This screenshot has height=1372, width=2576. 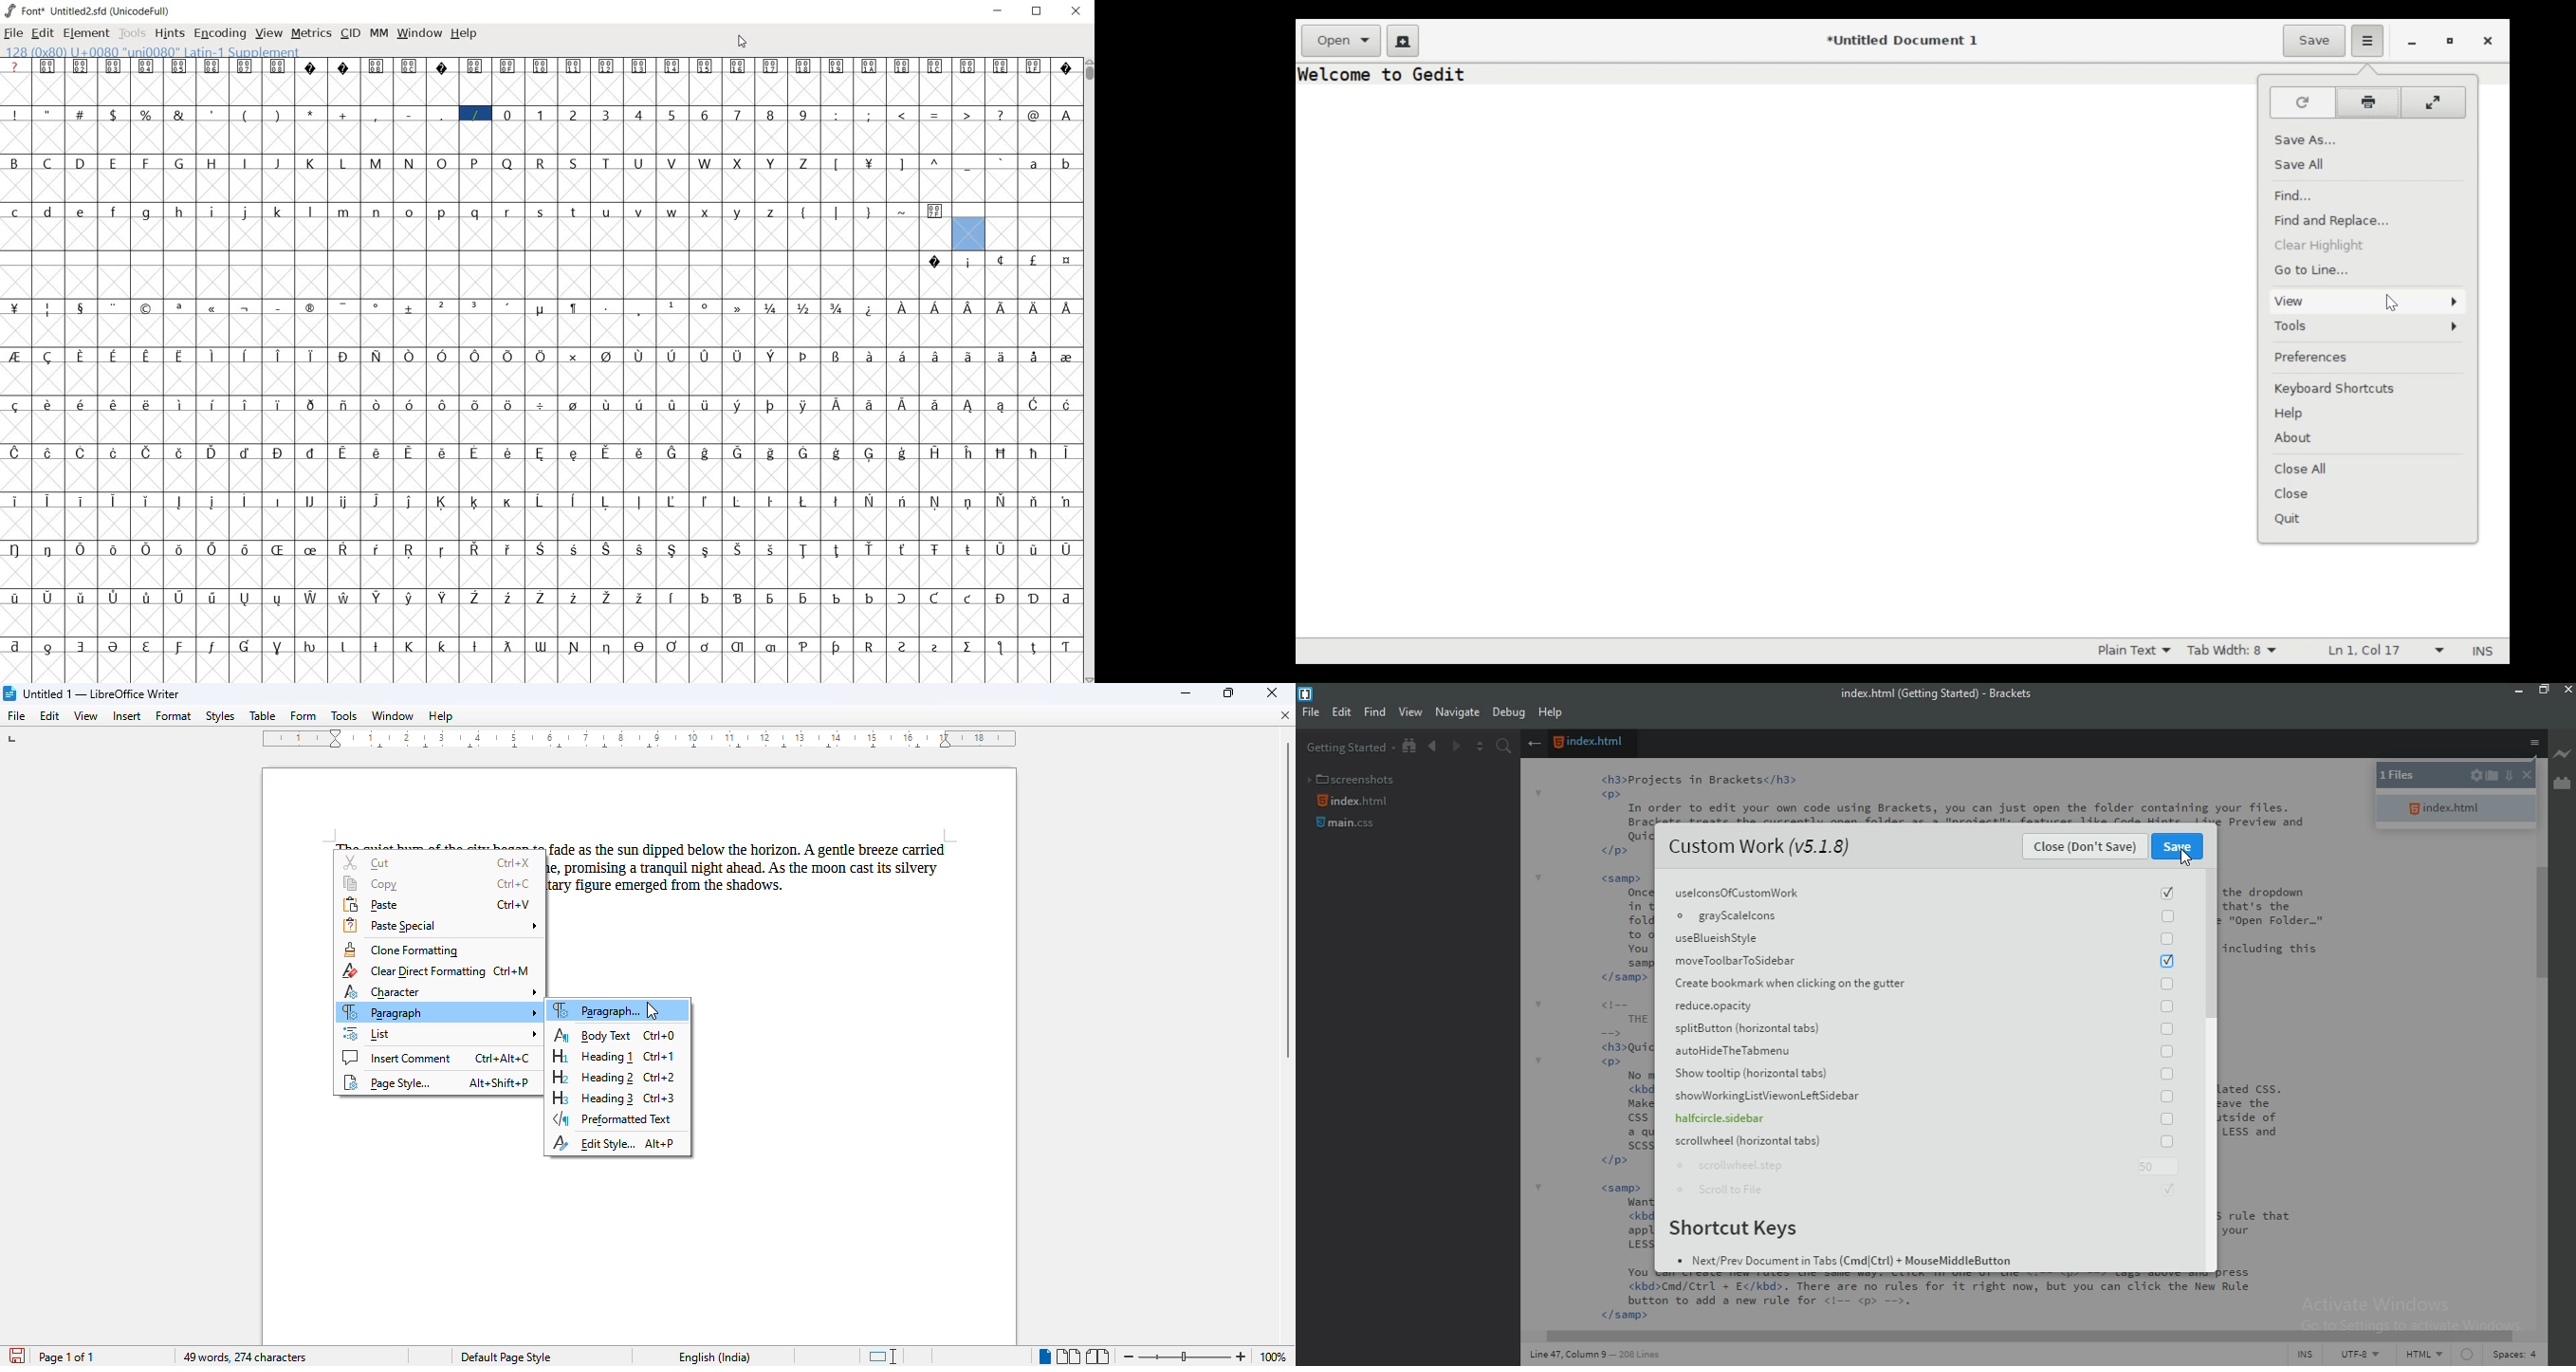 What do you see at coordinates (612, 1010) in the screenshot?
I see `paragraph` at bounding box center [612, 1010].